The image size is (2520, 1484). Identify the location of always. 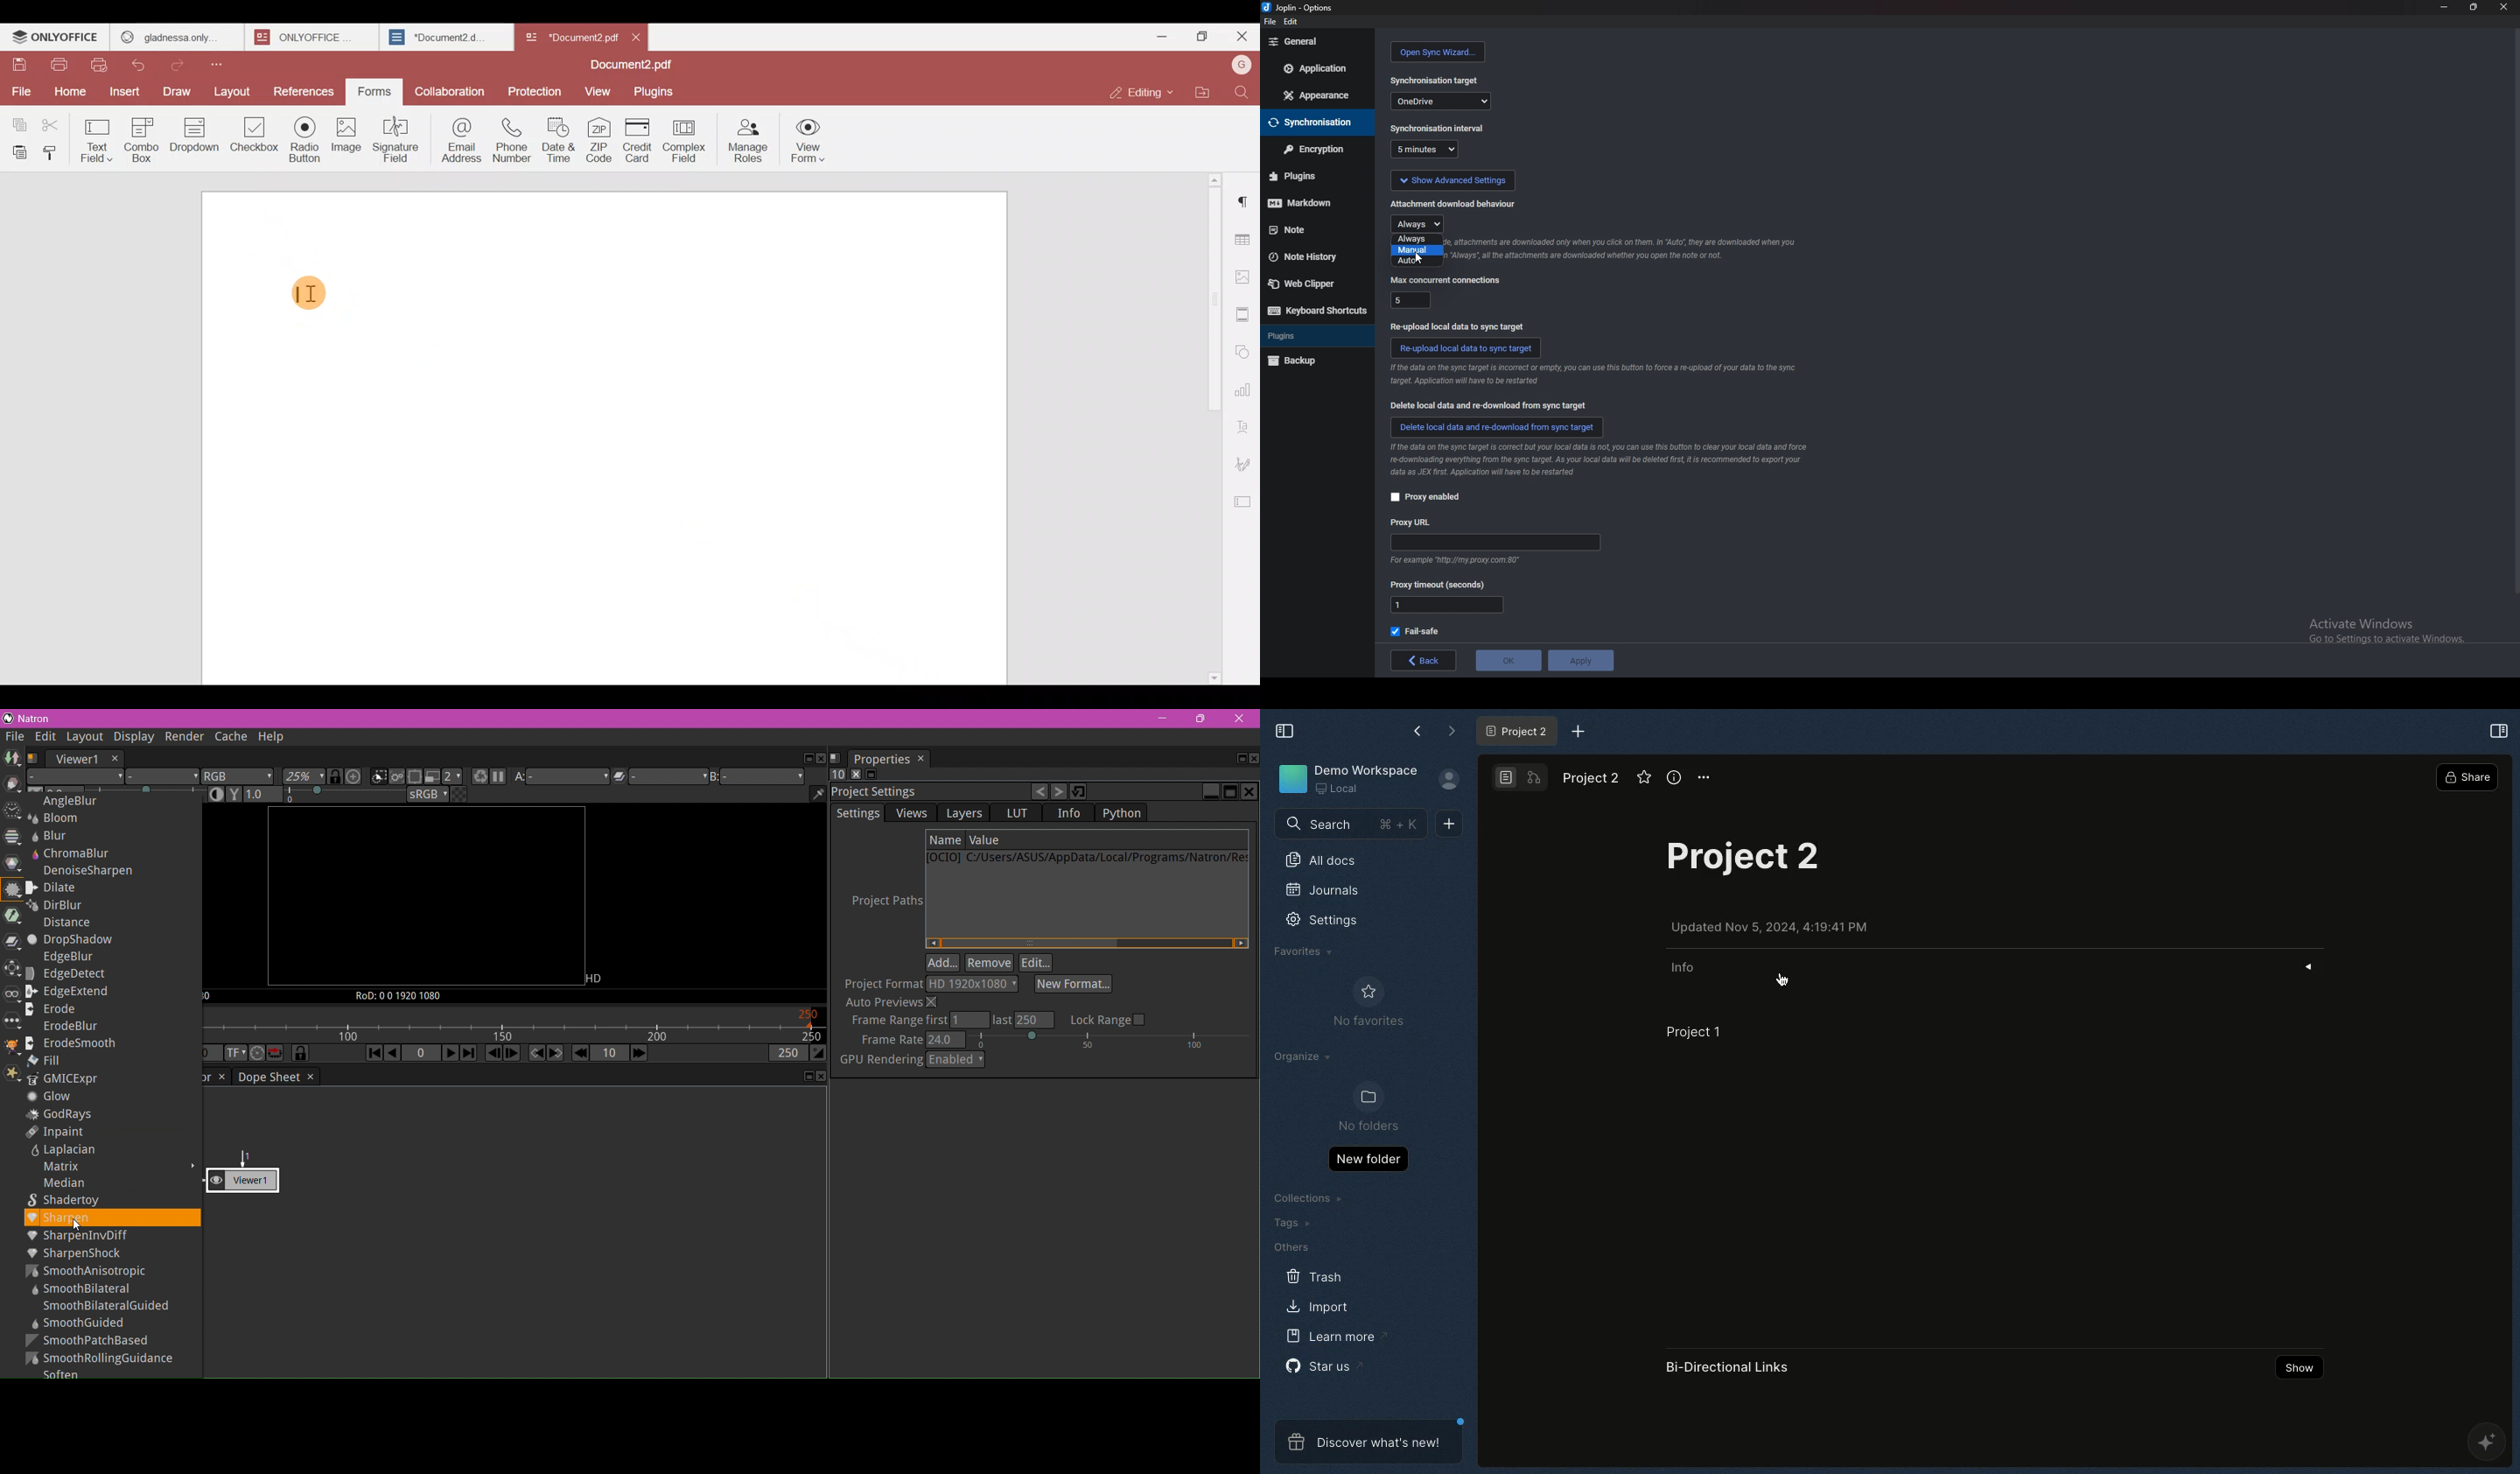
(1418, 240).